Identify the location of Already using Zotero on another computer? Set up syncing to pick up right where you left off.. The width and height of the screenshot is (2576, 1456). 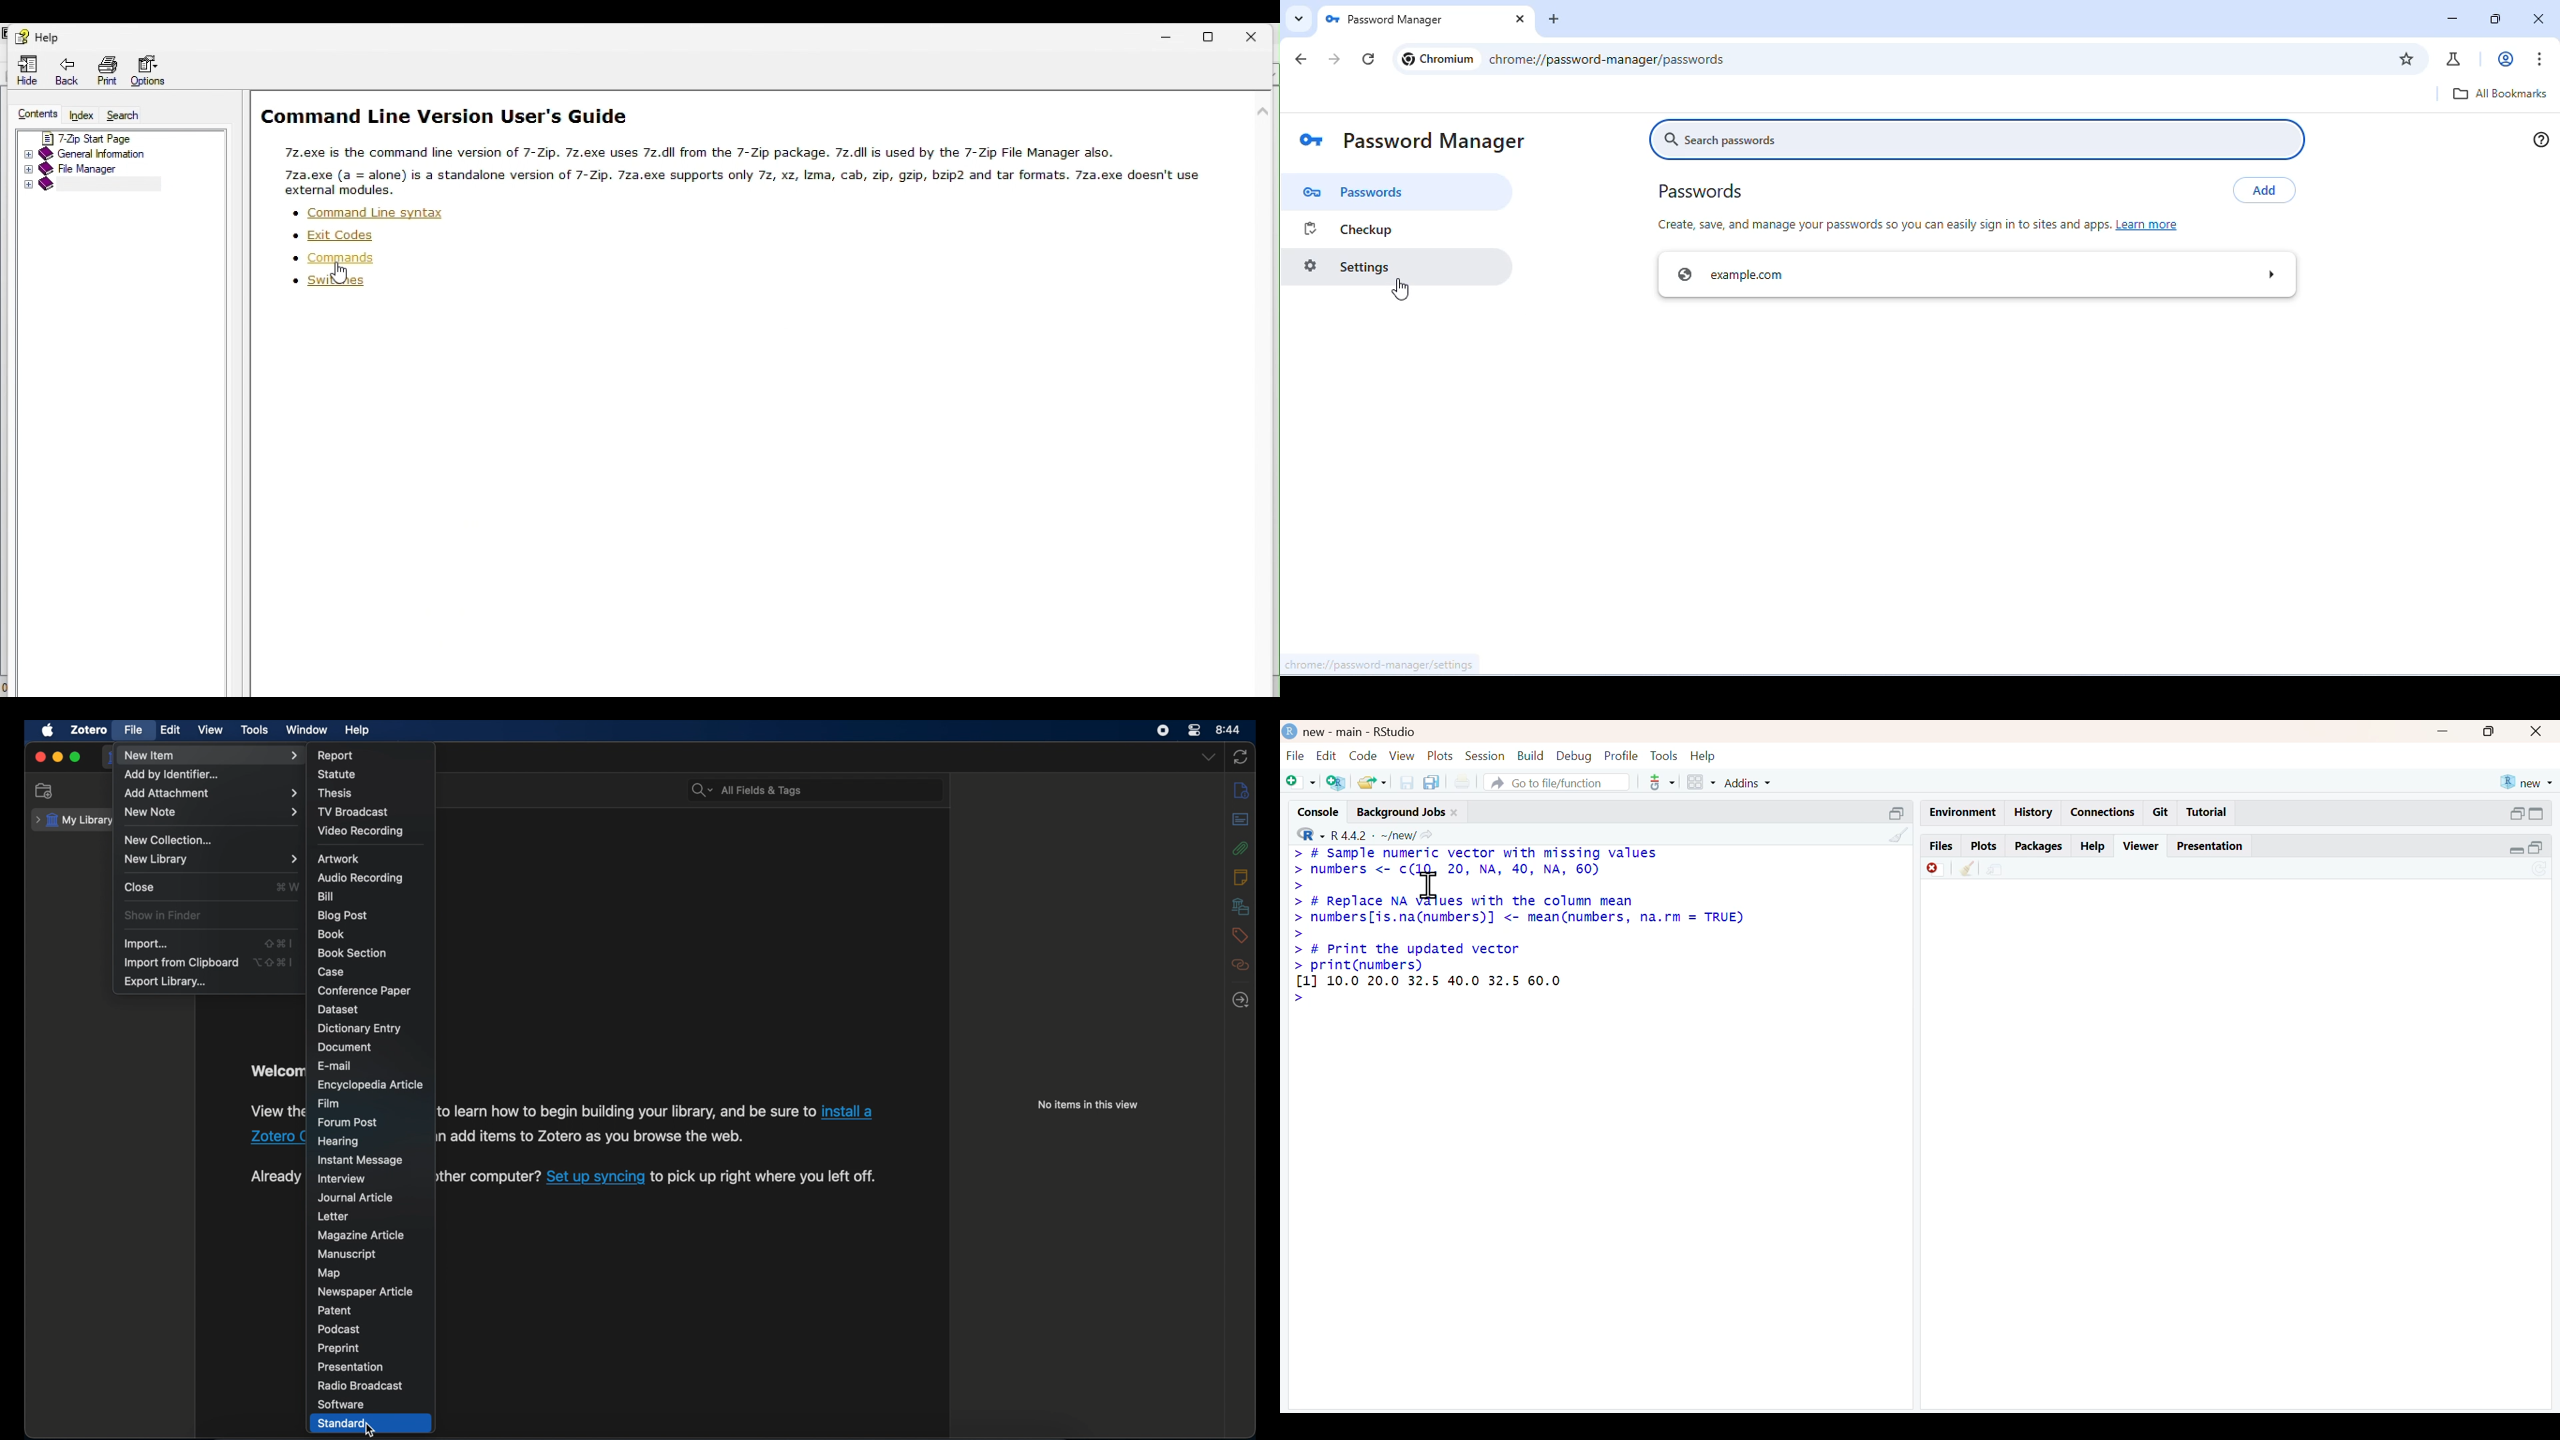
(488, 1177).